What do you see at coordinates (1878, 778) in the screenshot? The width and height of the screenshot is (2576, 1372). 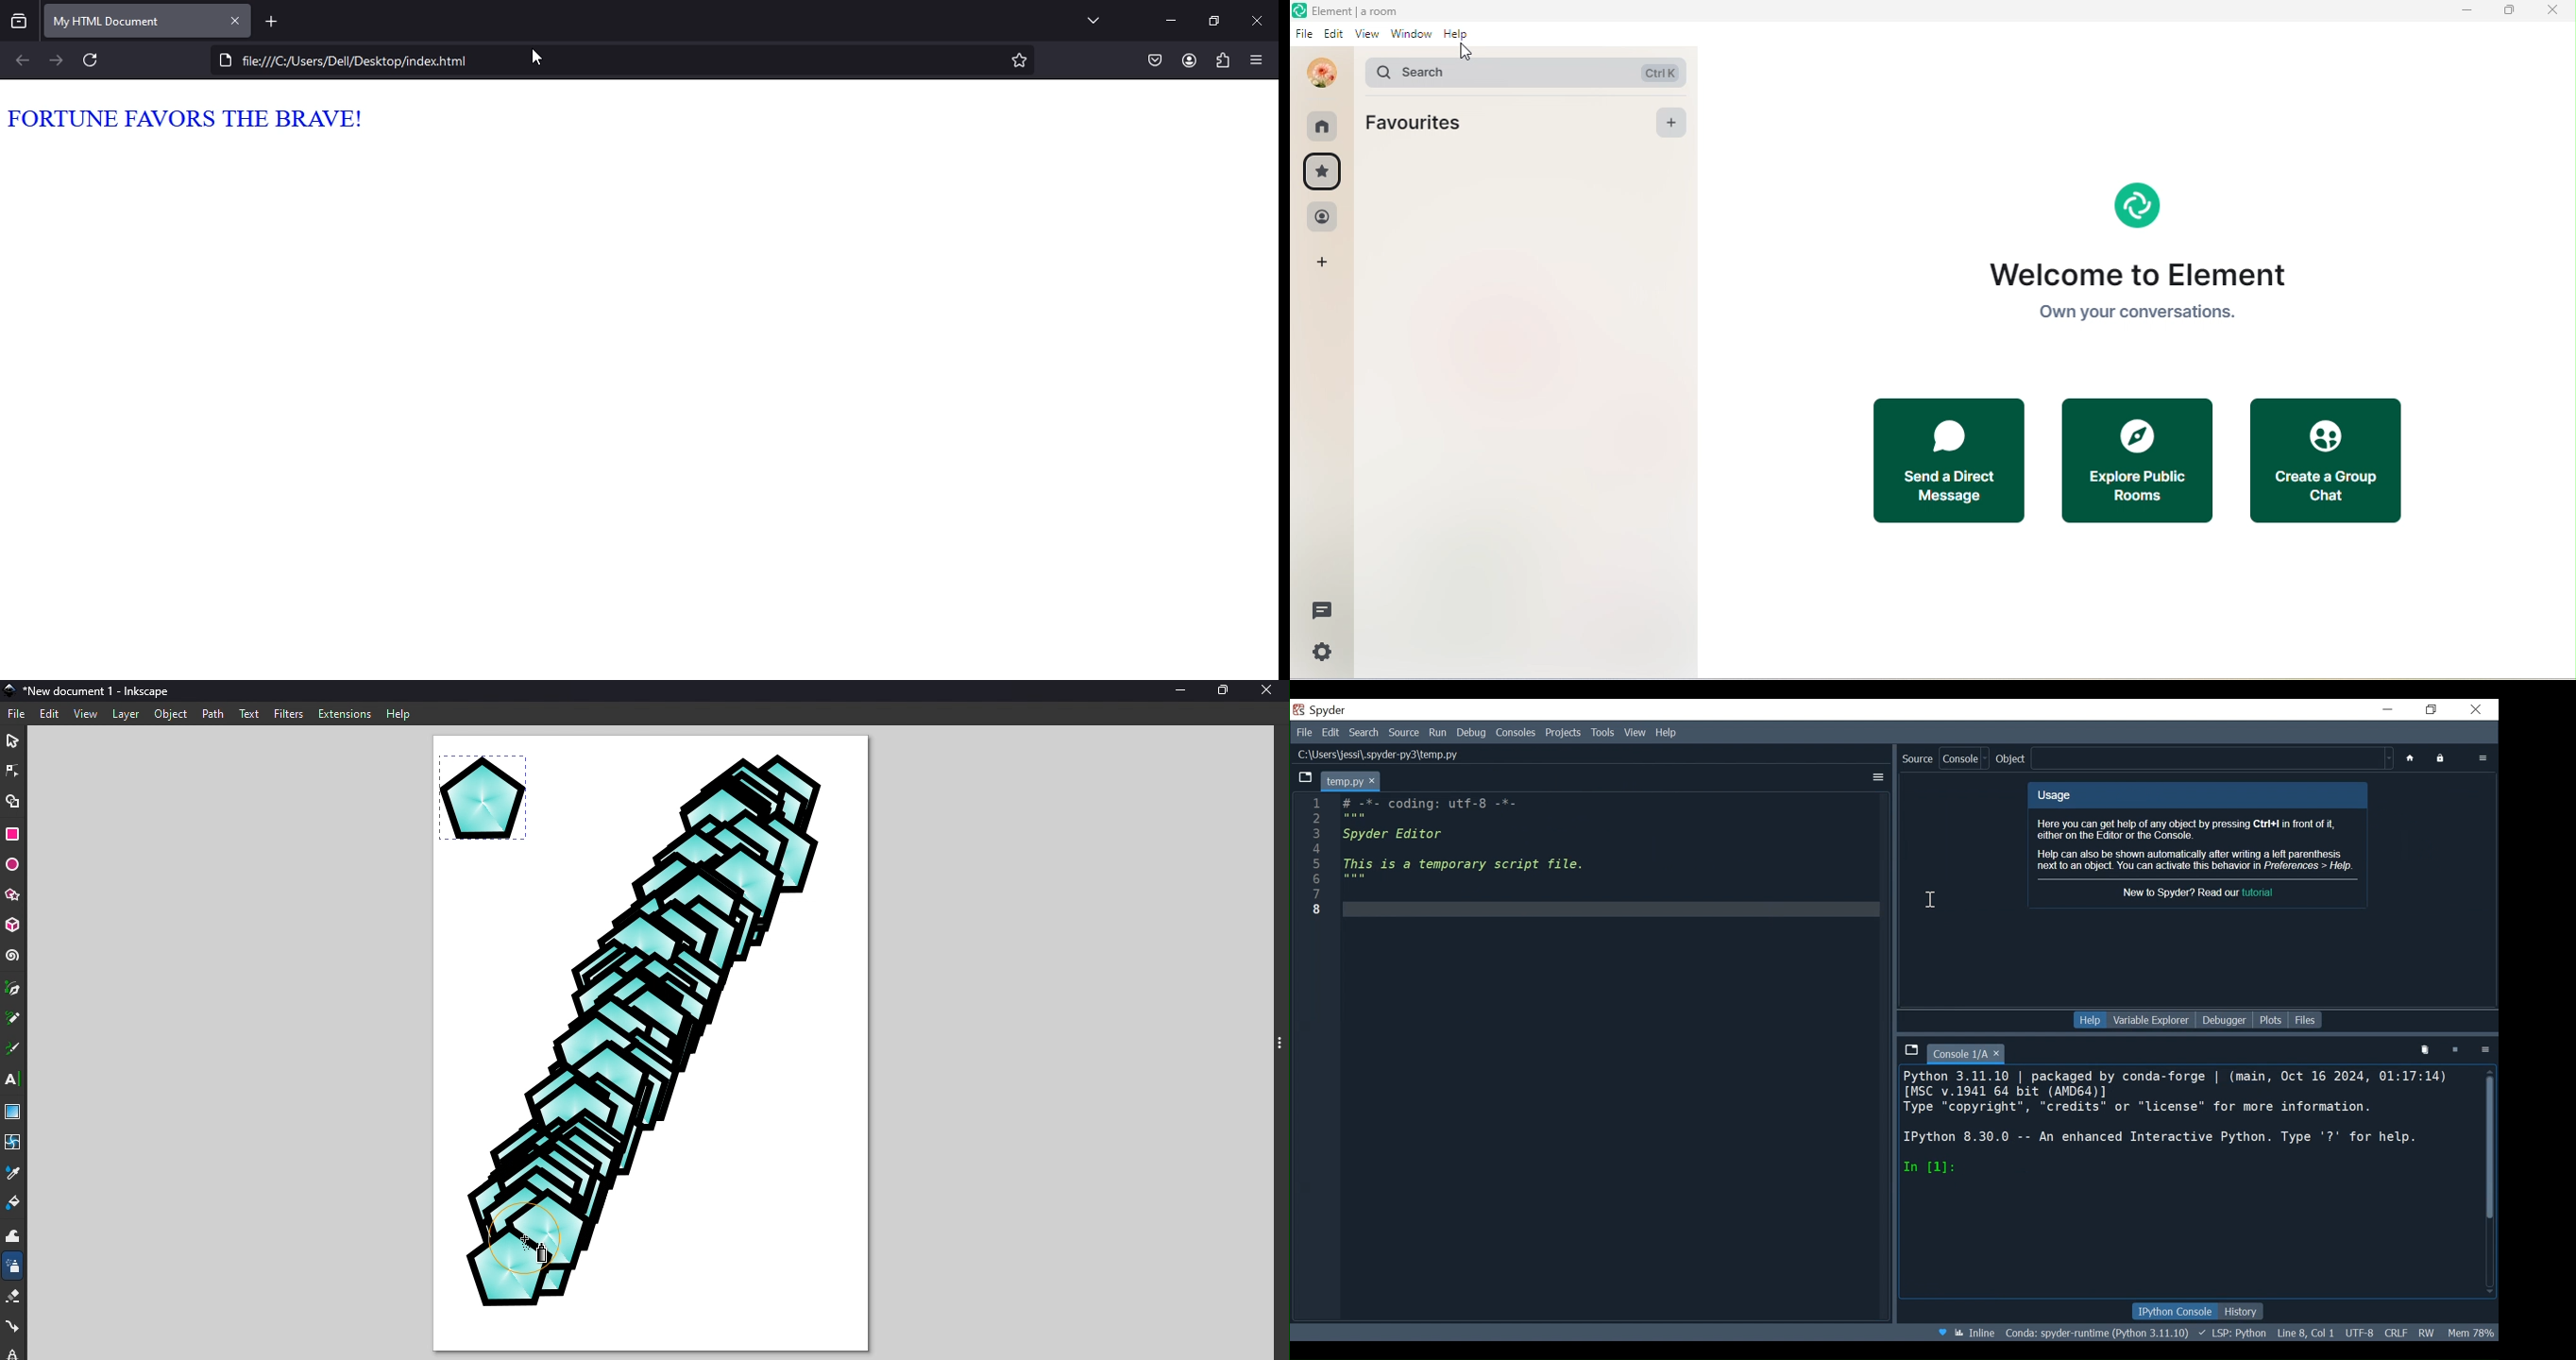 I see `More options` at bounding box center [1878, 778].